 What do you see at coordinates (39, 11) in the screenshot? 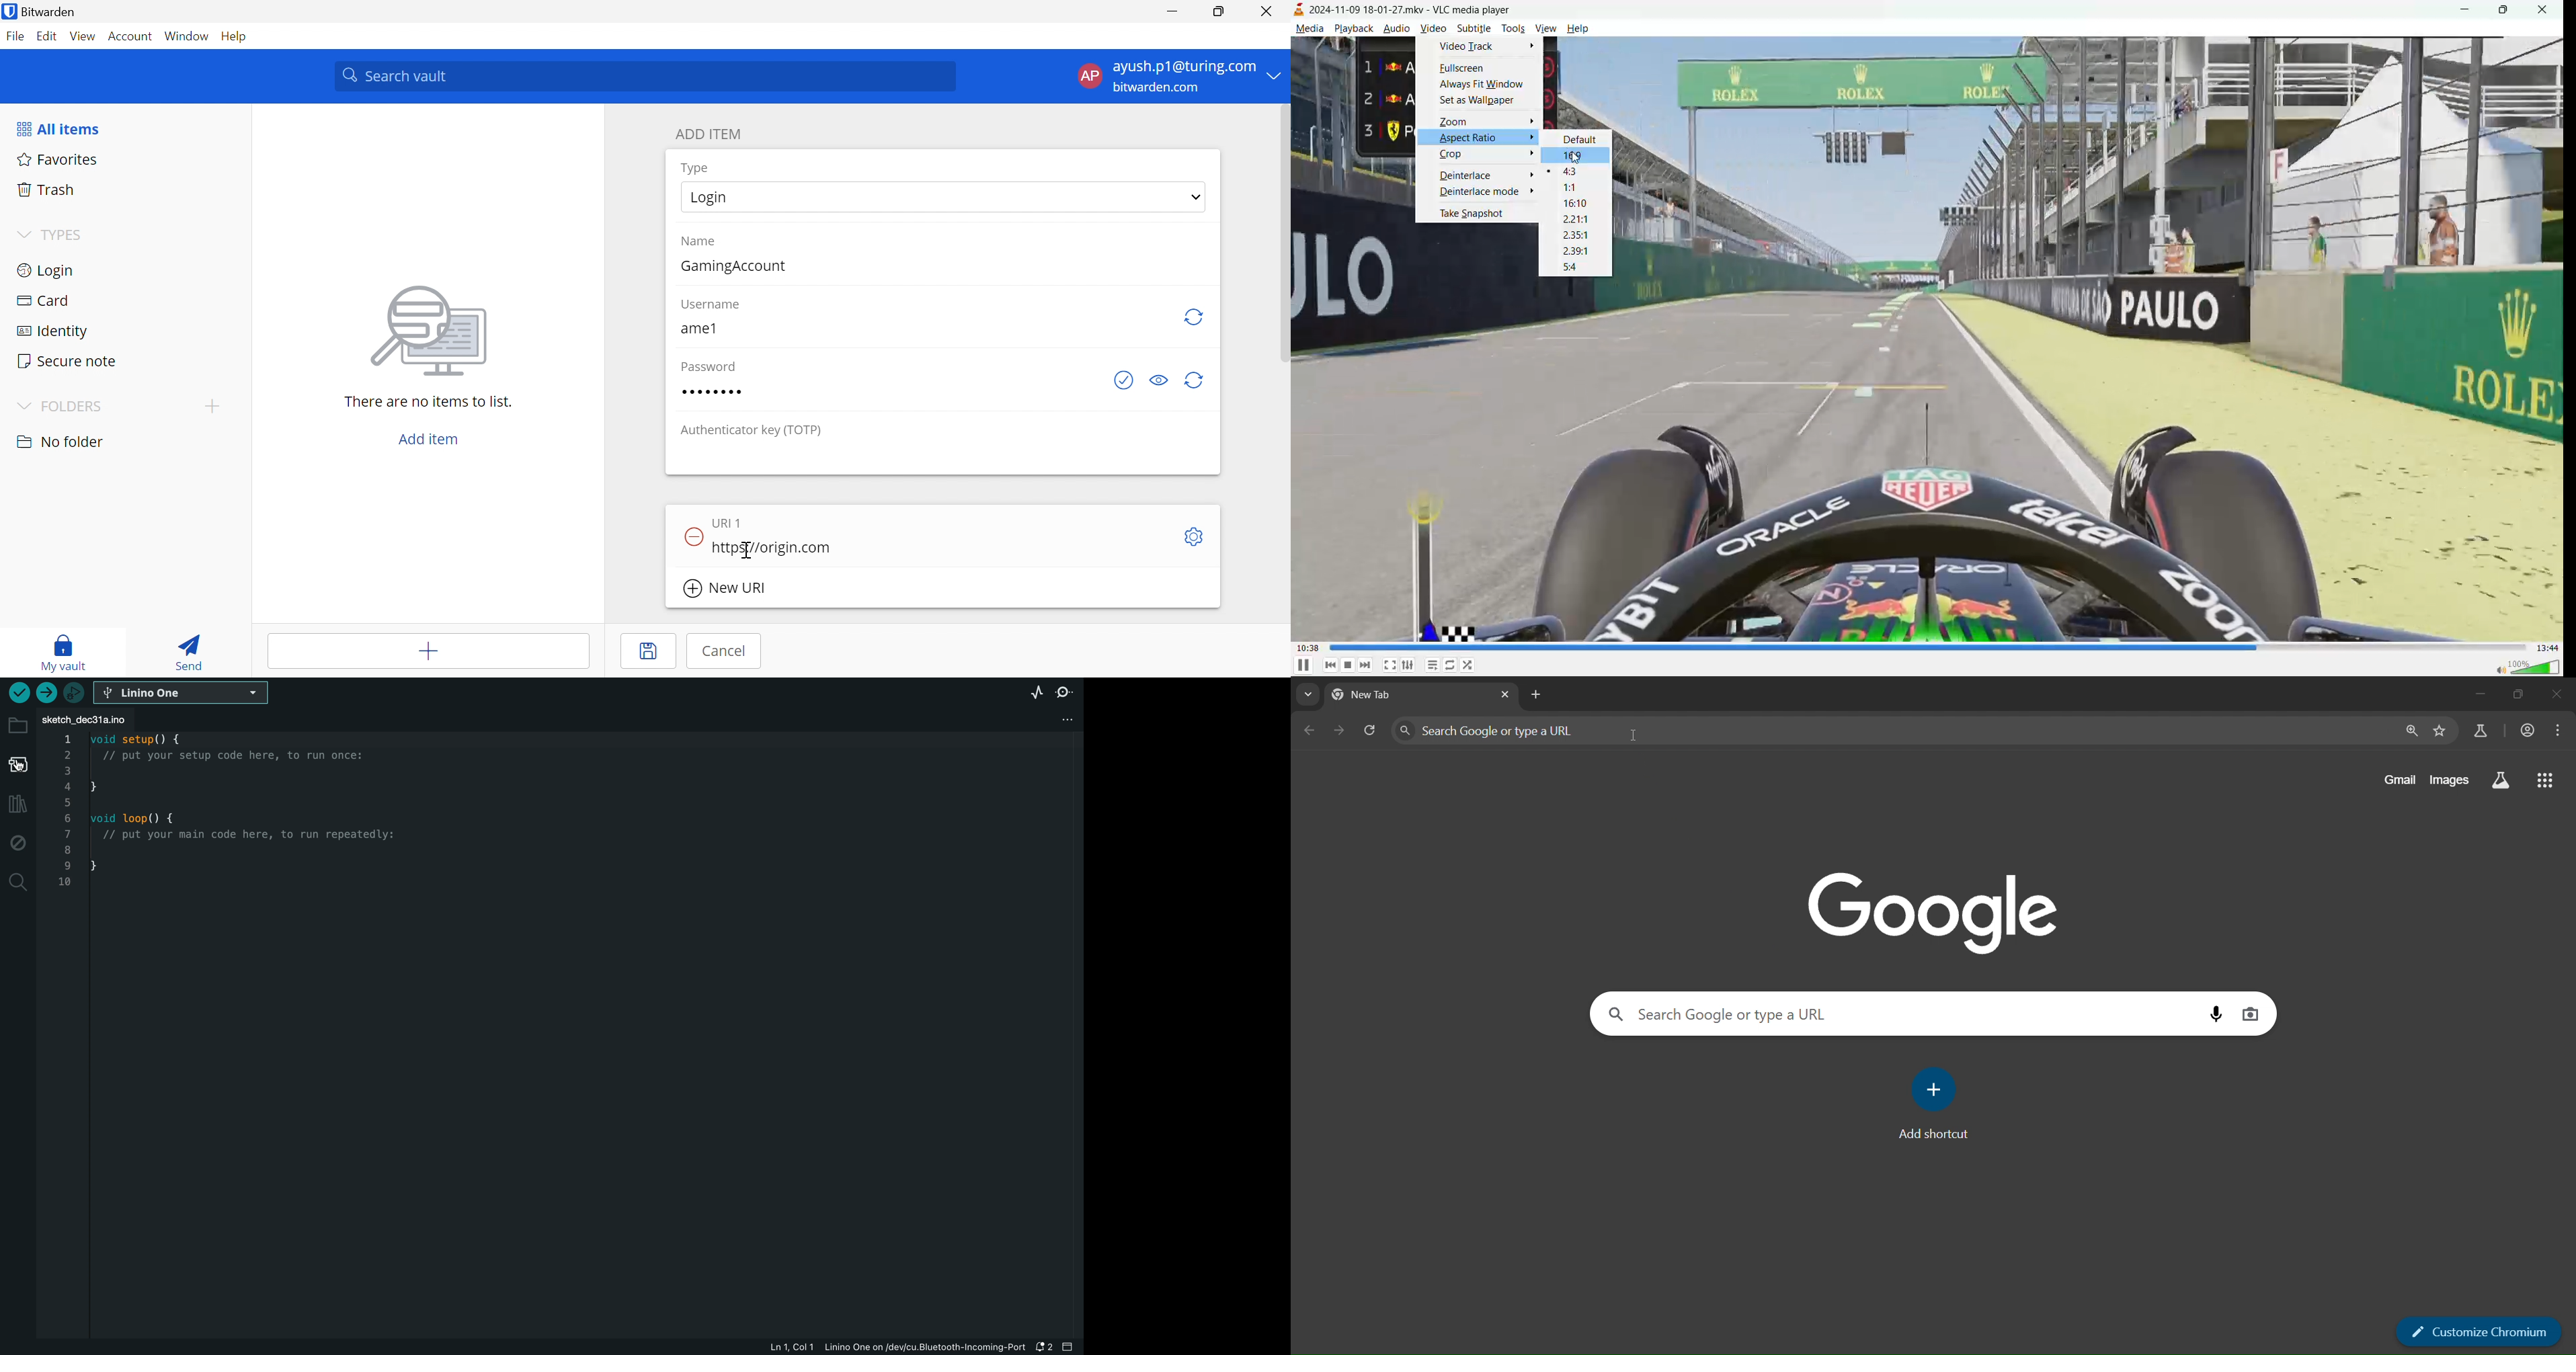
I see `Bitwarden` at bounding box center [39, 11].